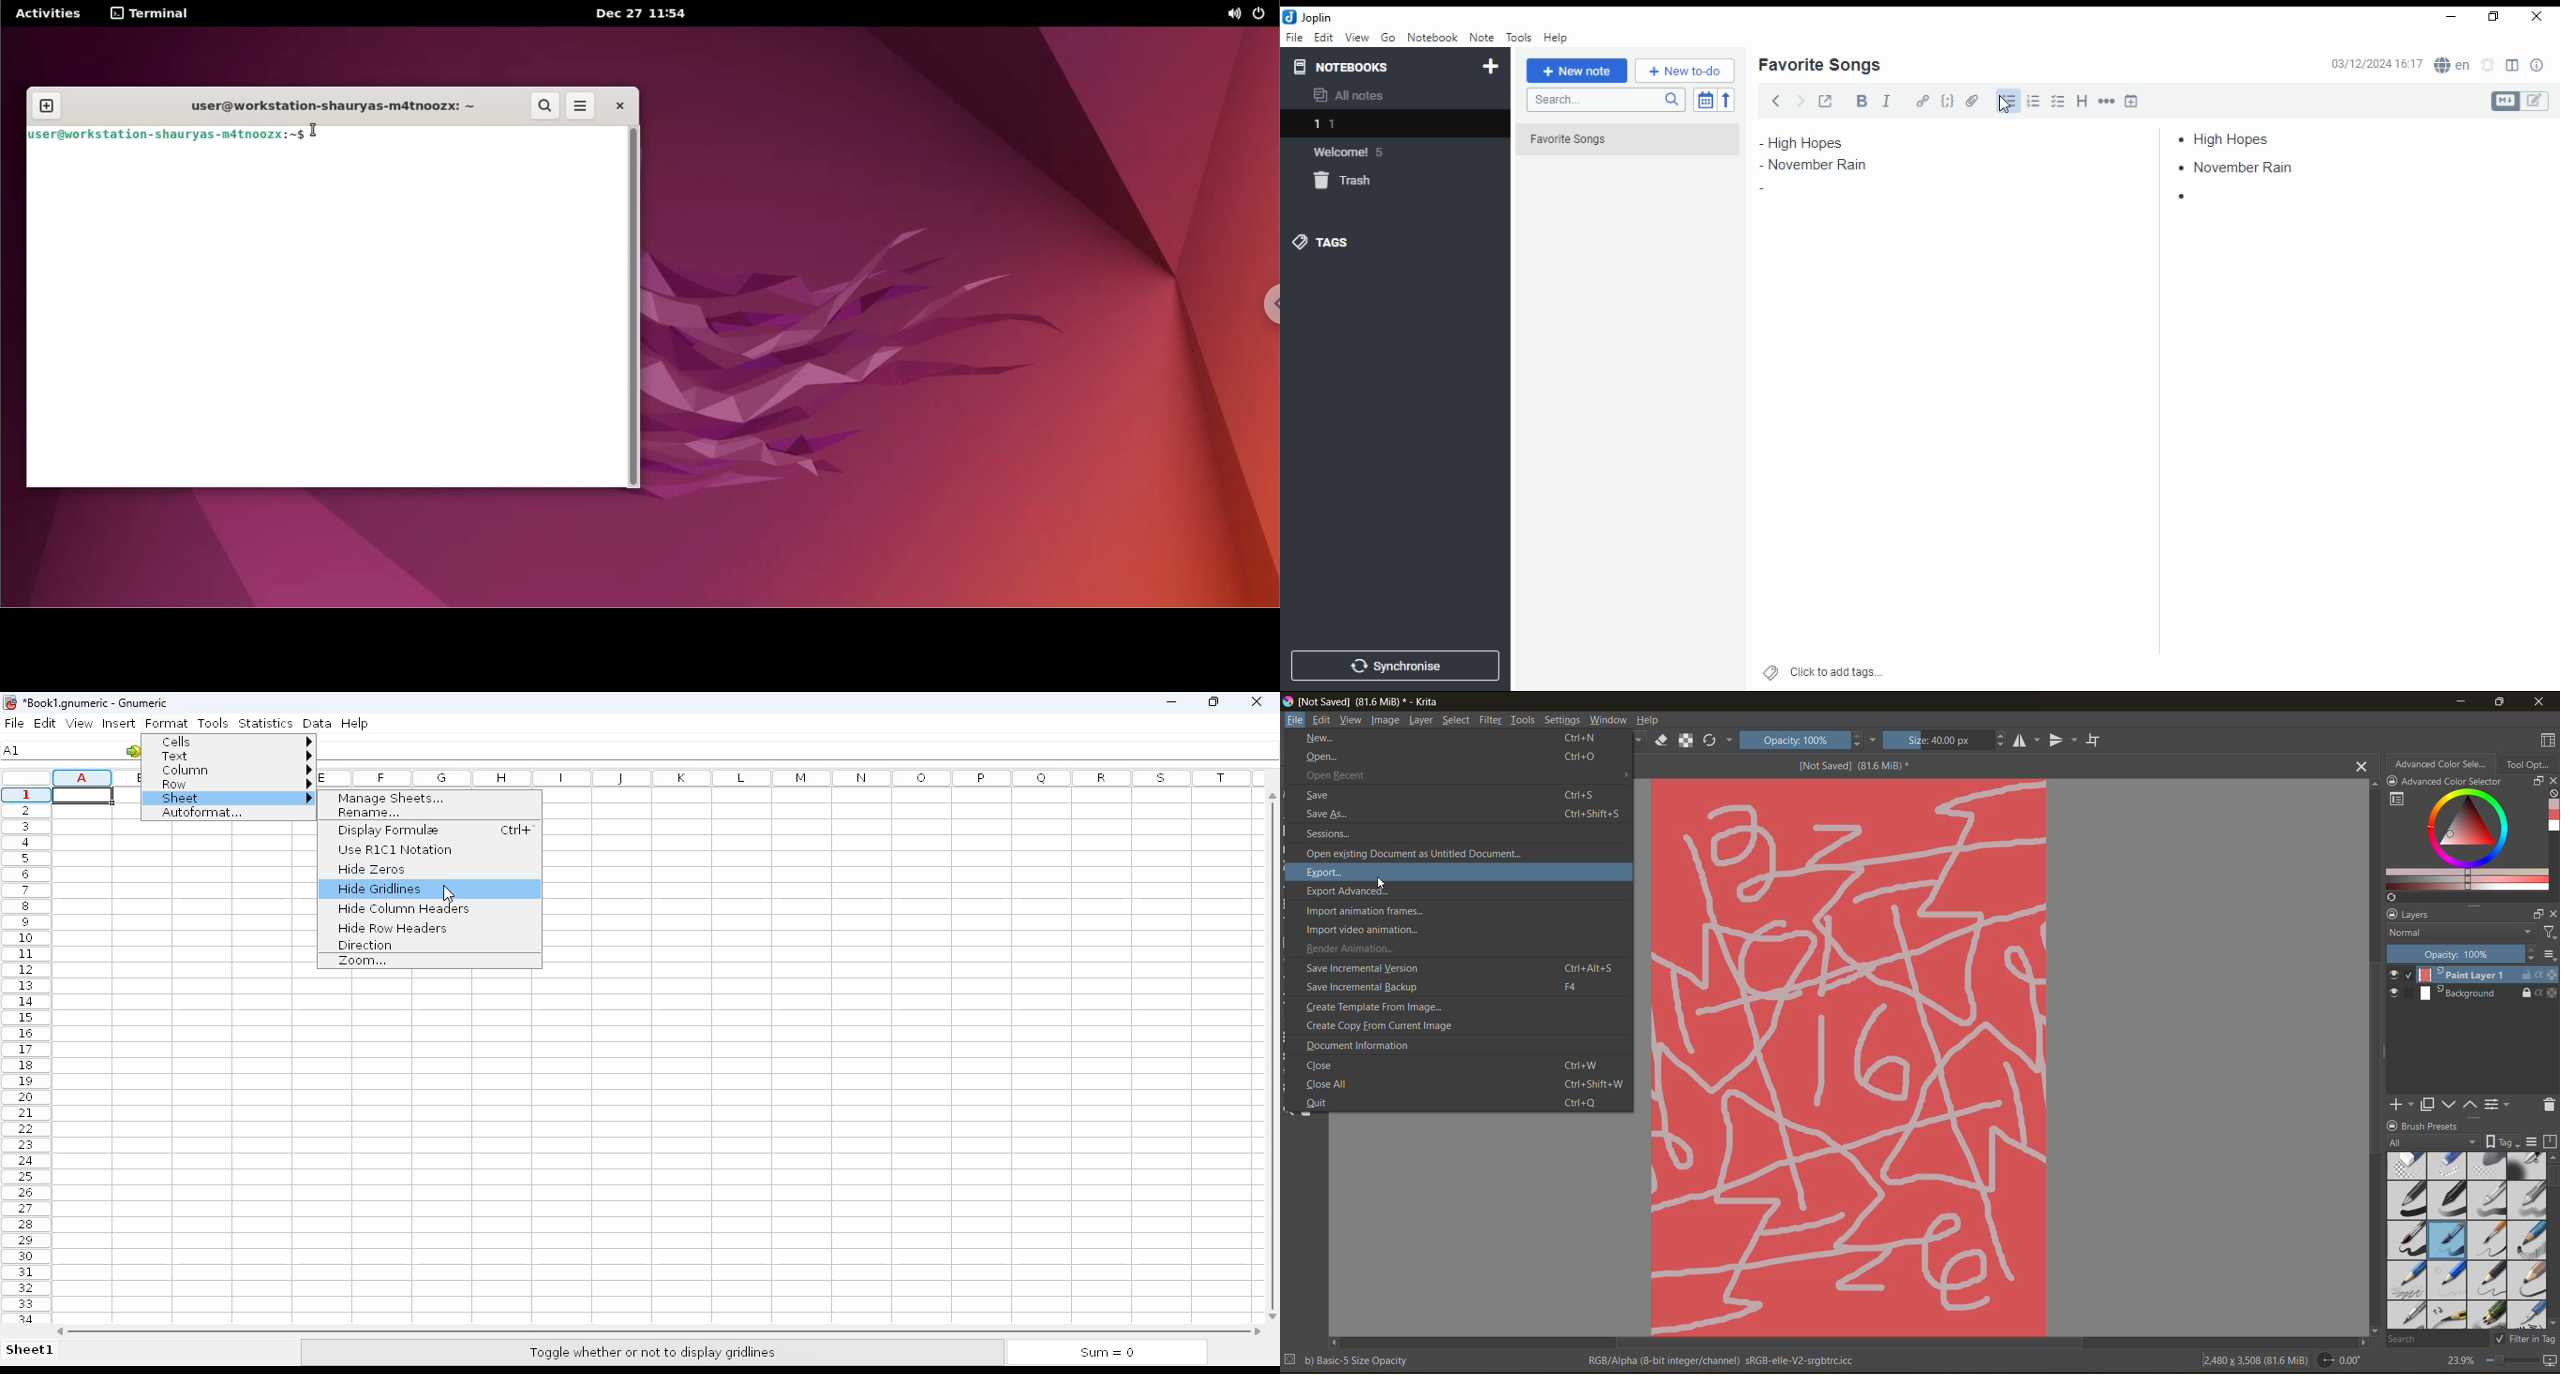  What do you see at coordinates (364, 961) in the screenshot?
I see `zoom` at bounding box center [364, 961].